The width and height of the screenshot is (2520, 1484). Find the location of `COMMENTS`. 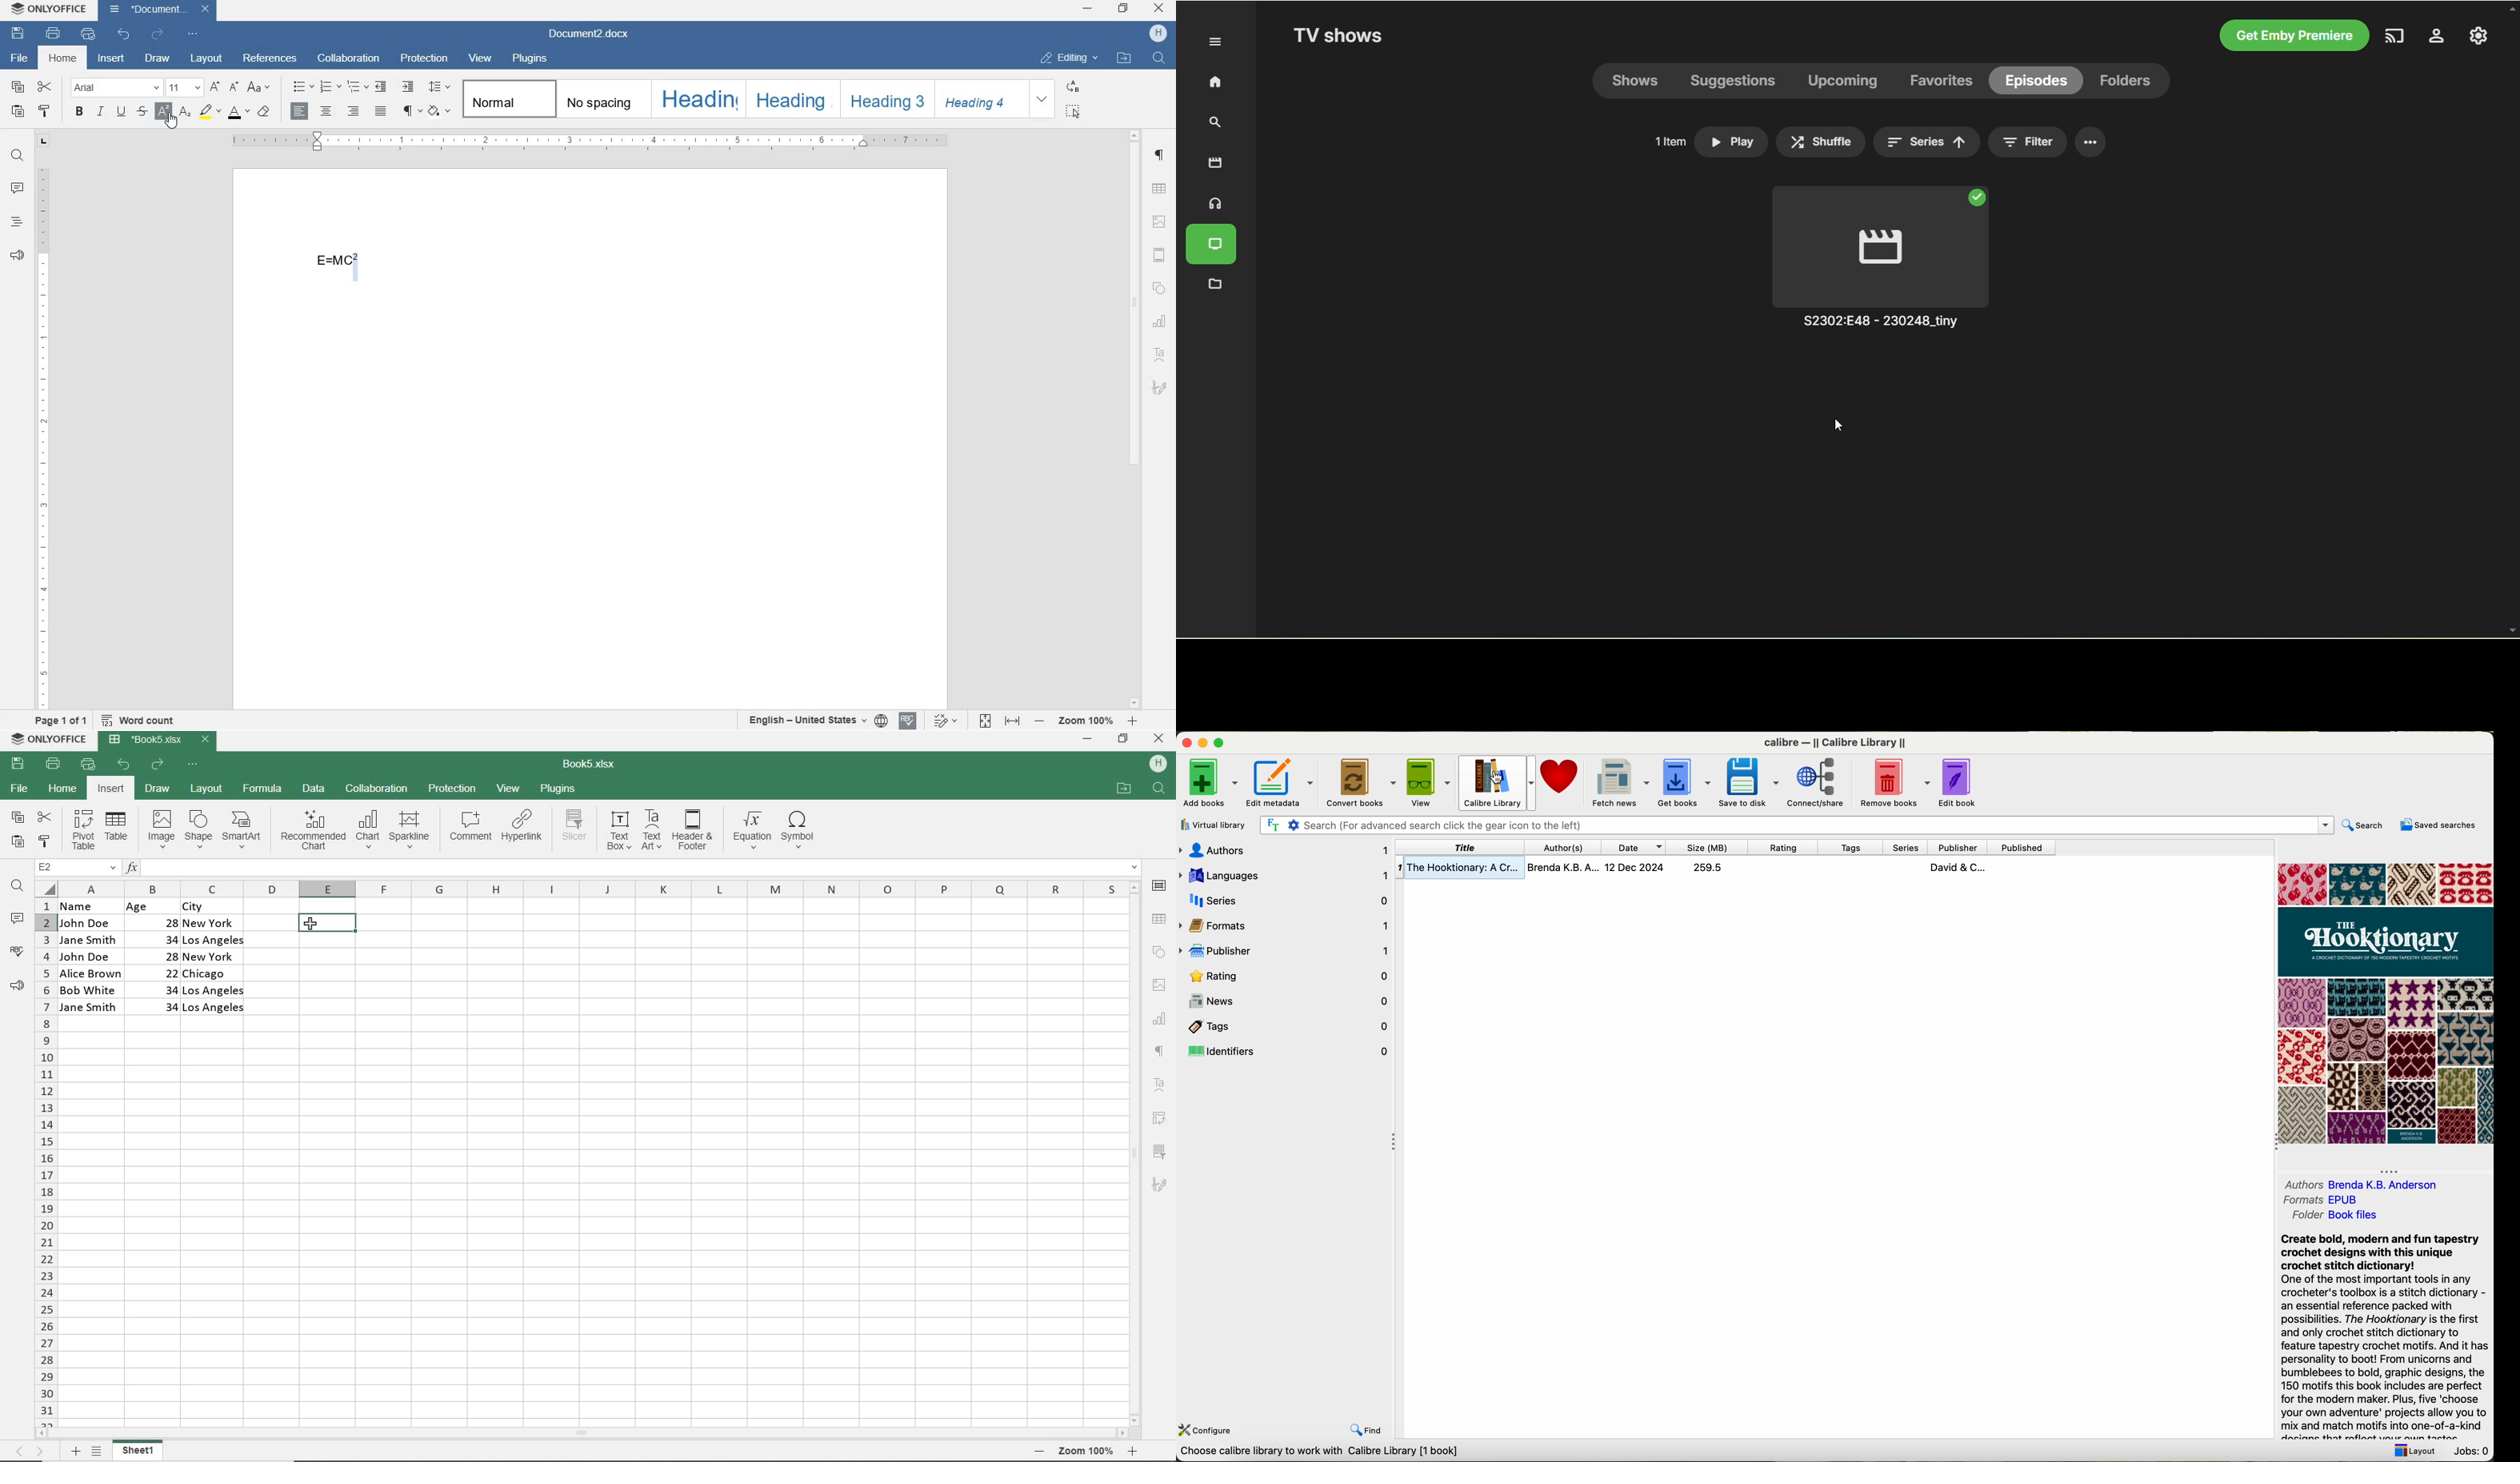

COMMENTS is located at coordinates (17, 920).